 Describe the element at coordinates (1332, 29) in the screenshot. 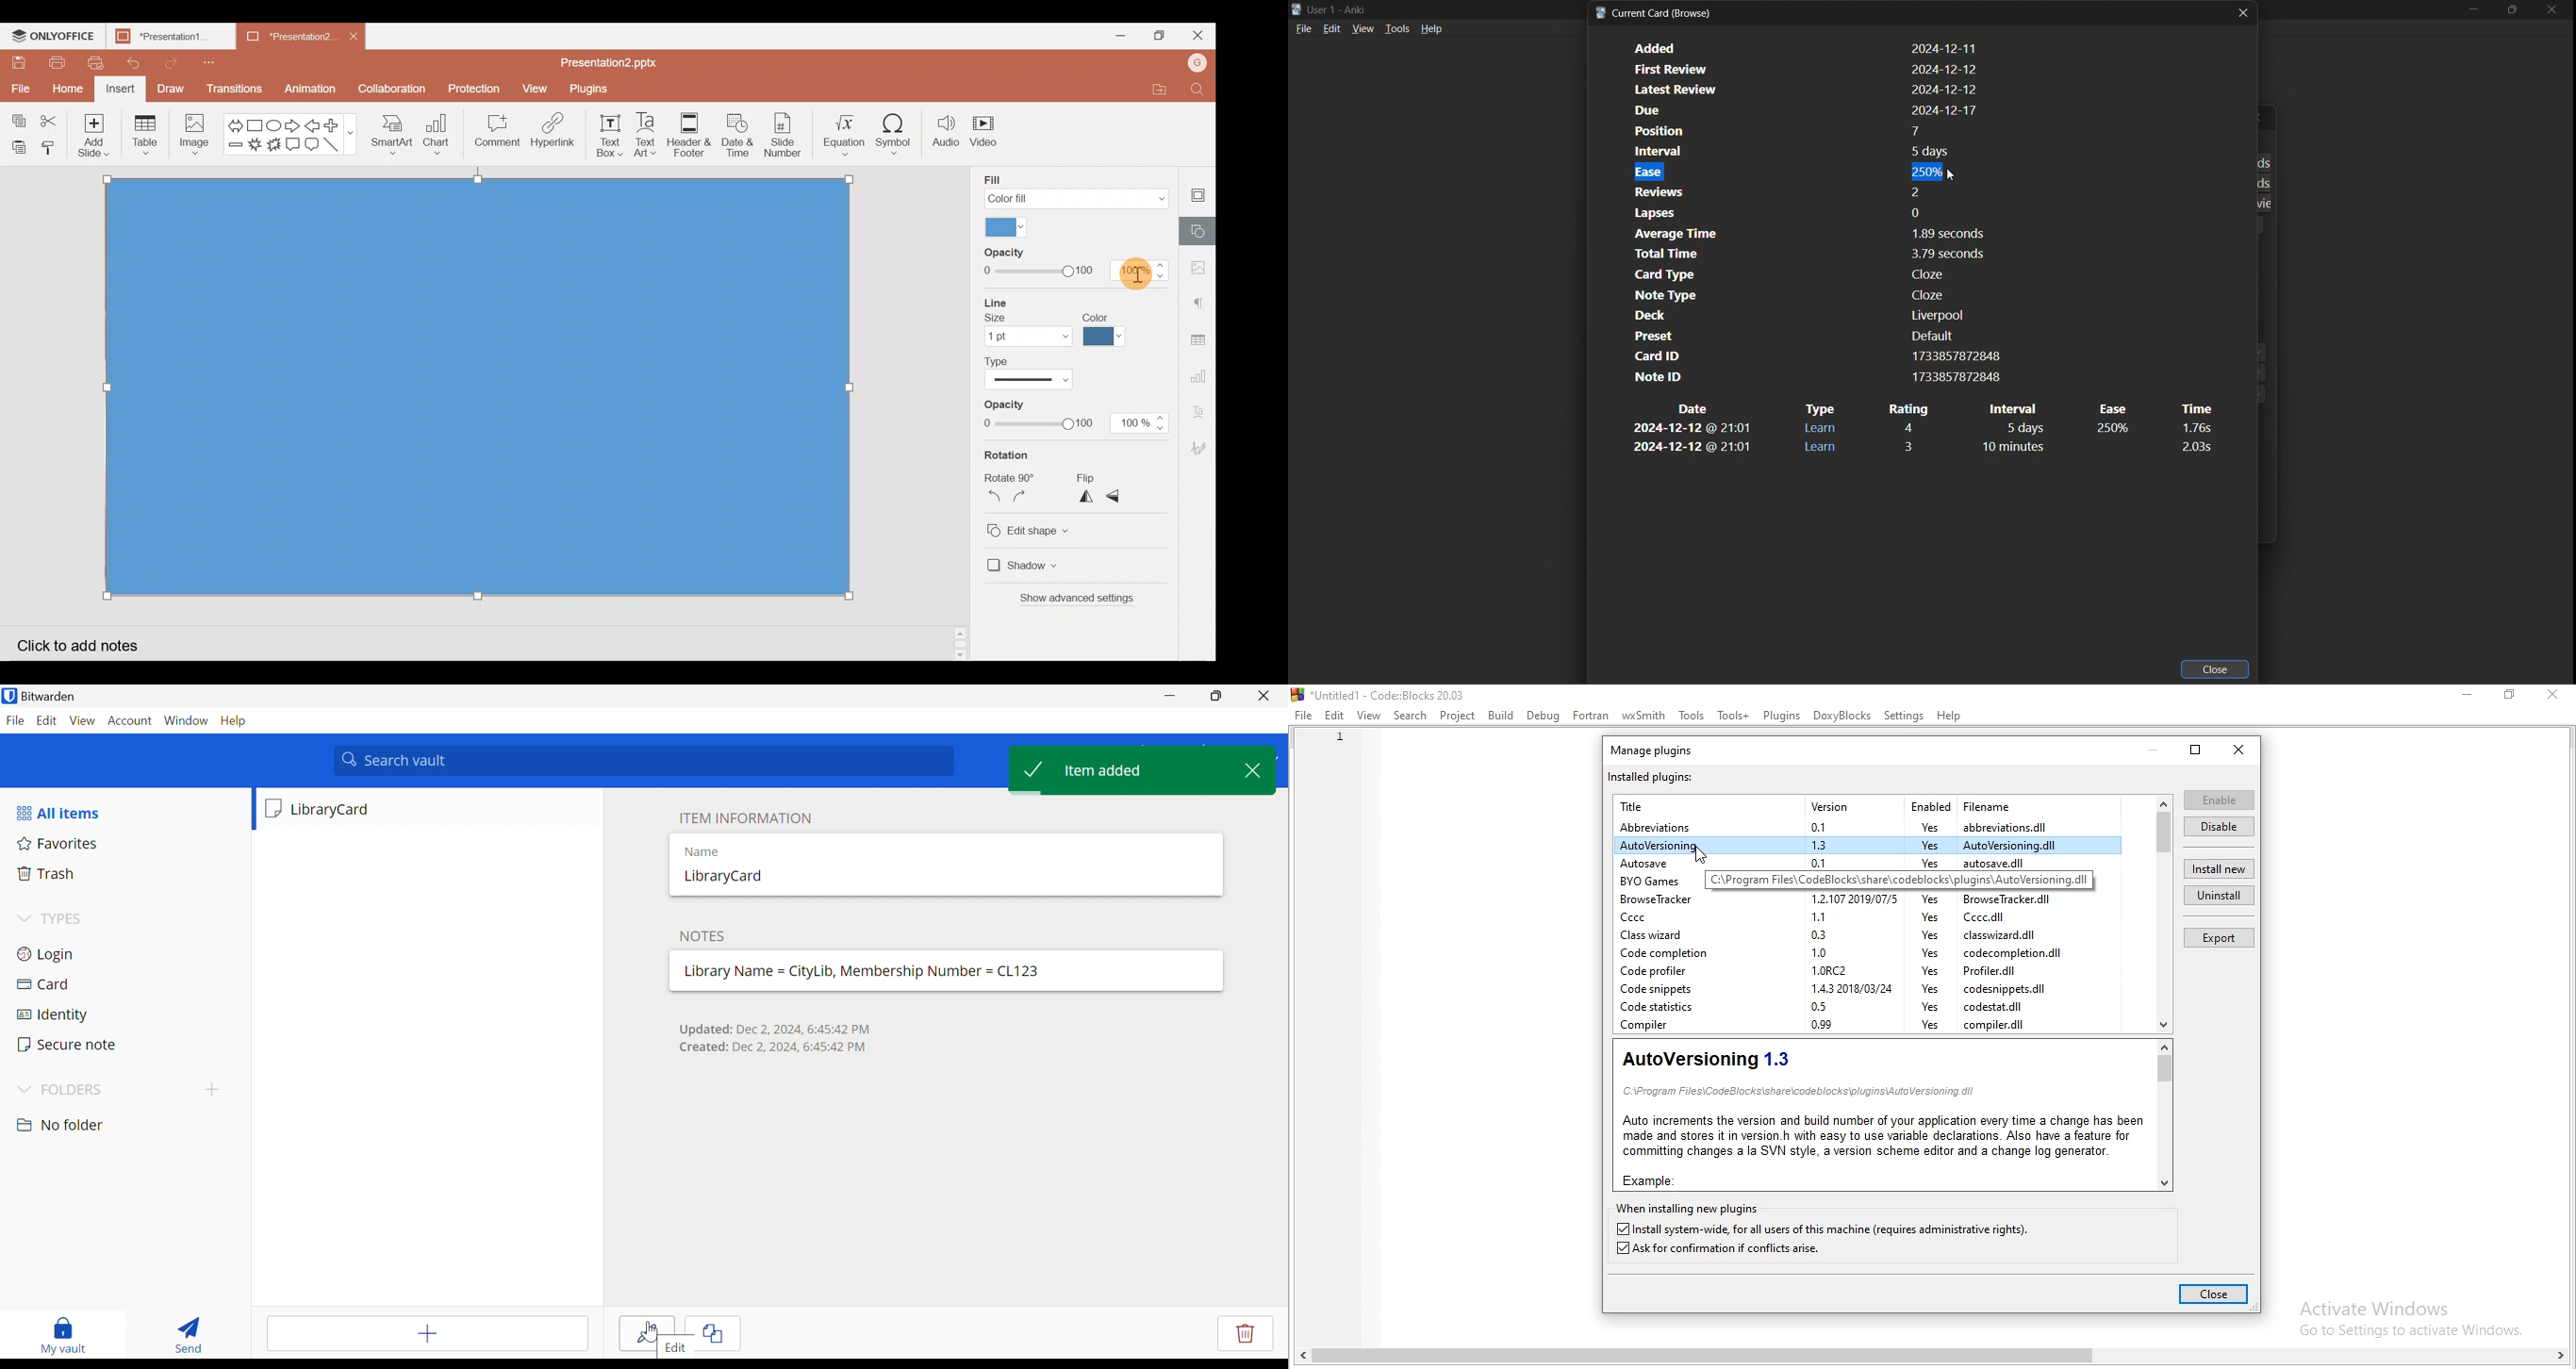

I see `edit` at that location.